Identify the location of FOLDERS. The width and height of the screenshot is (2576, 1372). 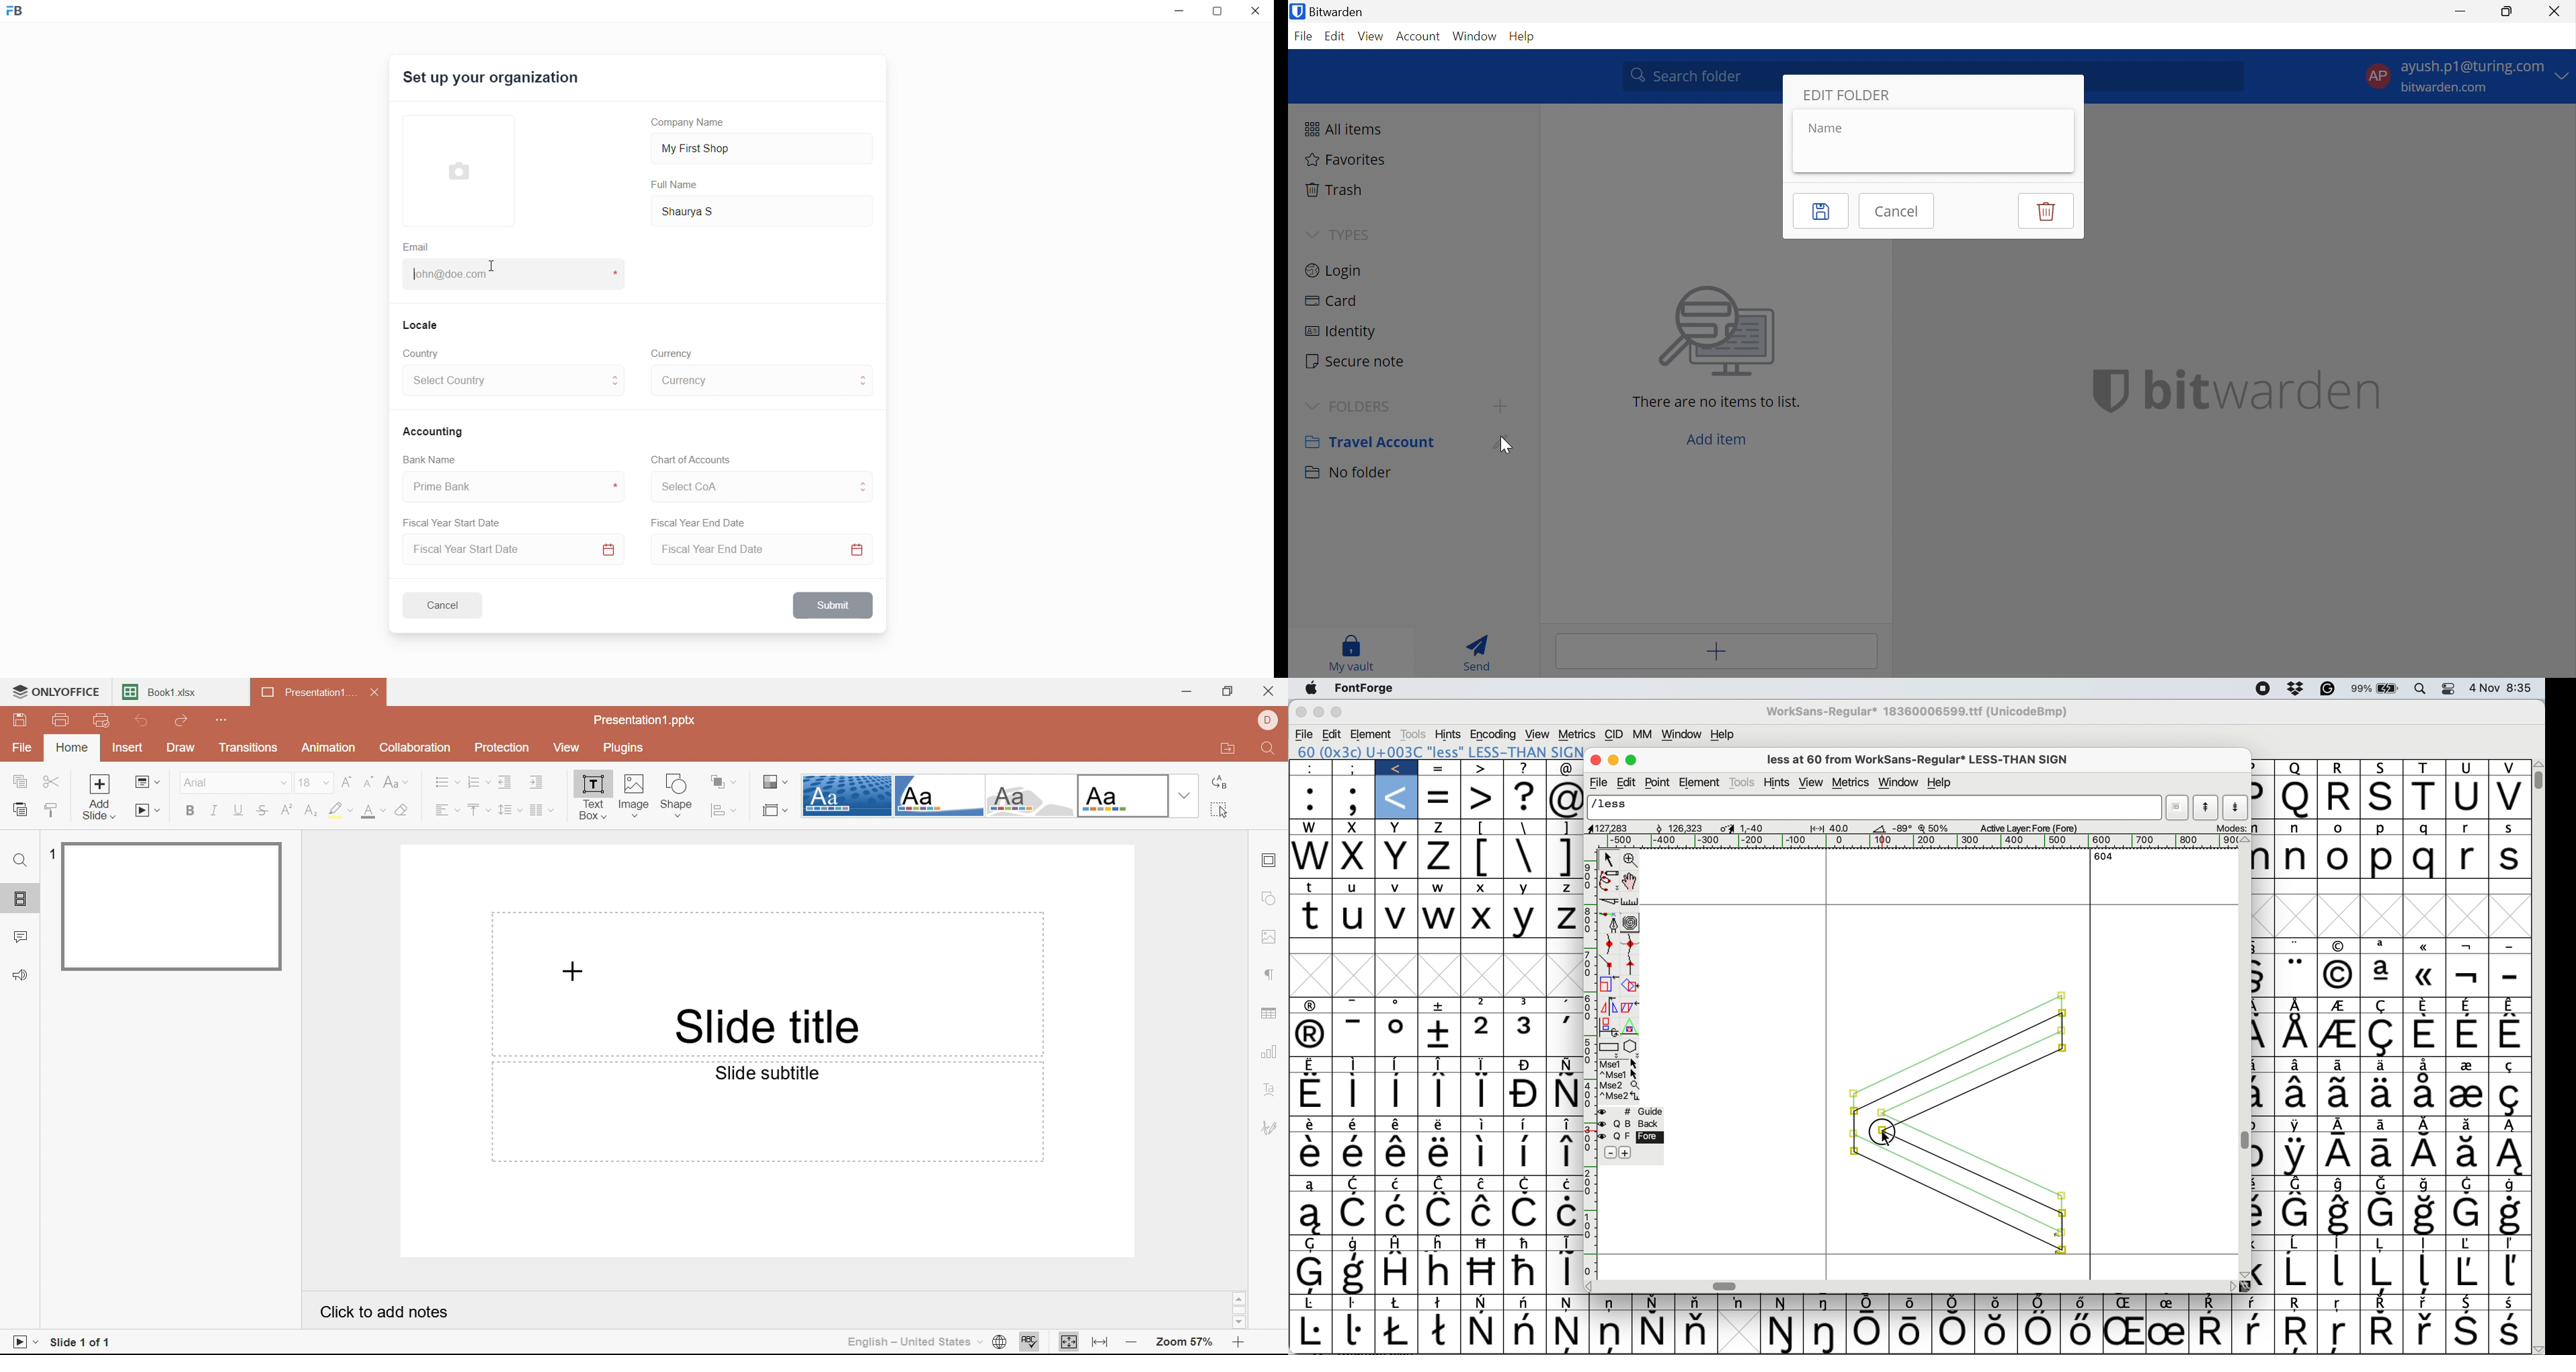
(1368, 405).